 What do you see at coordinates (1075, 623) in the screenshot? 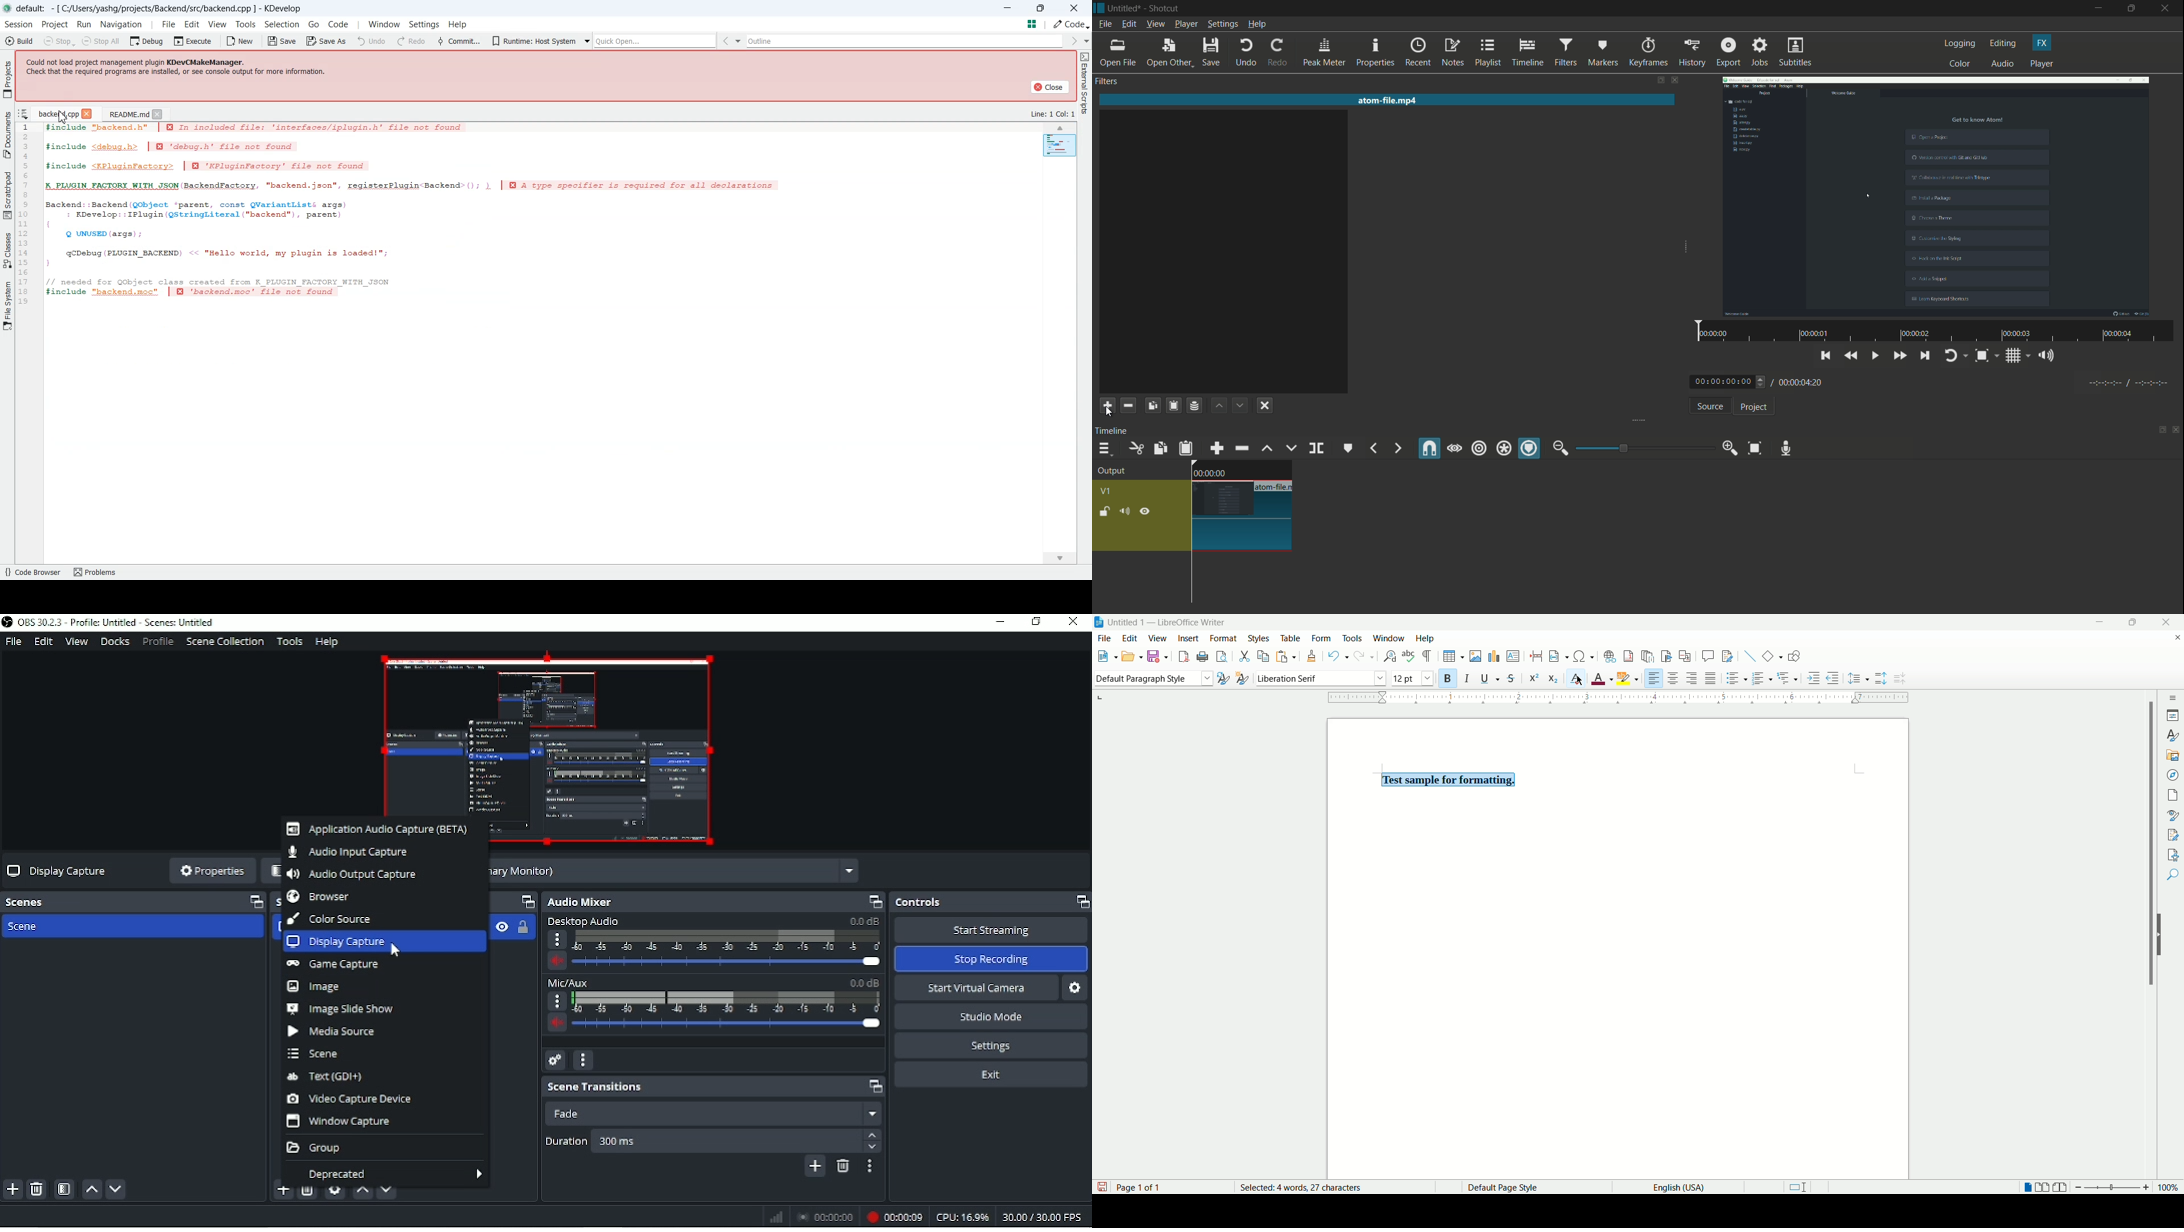
I see `Close` at bounding box center [1075, 623].